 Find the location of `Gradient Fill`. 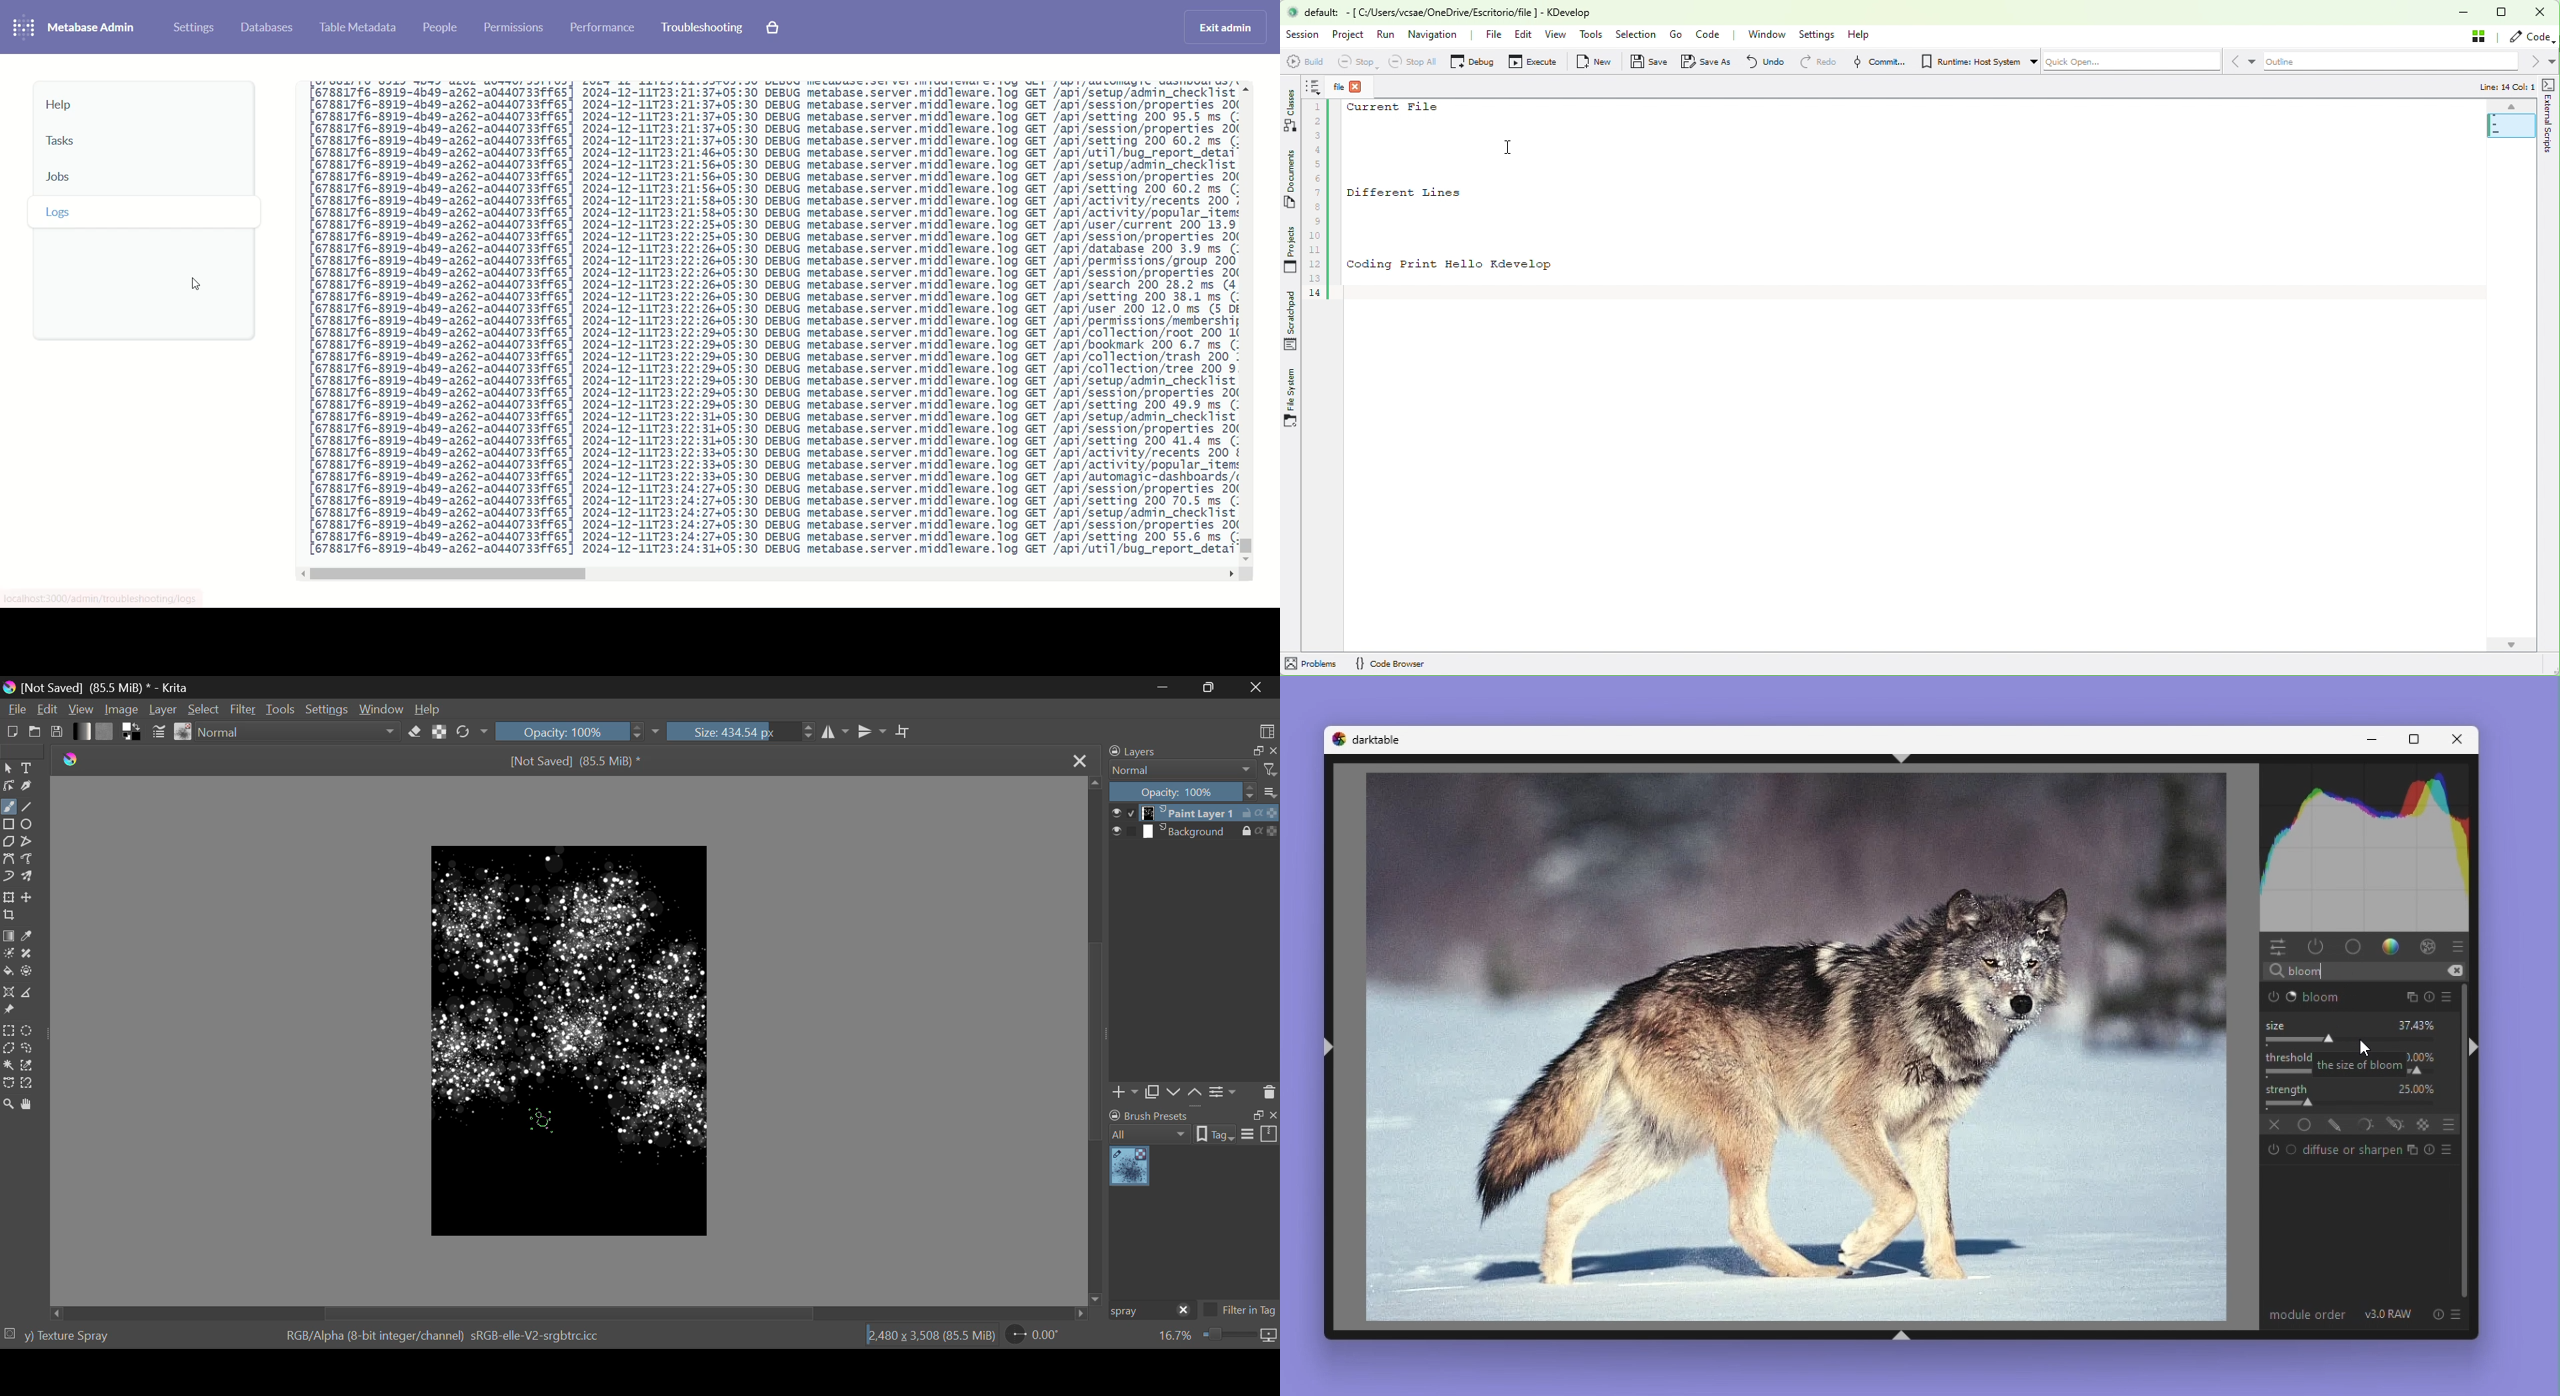

Gradient Fill is located at coordinates (9, 937).